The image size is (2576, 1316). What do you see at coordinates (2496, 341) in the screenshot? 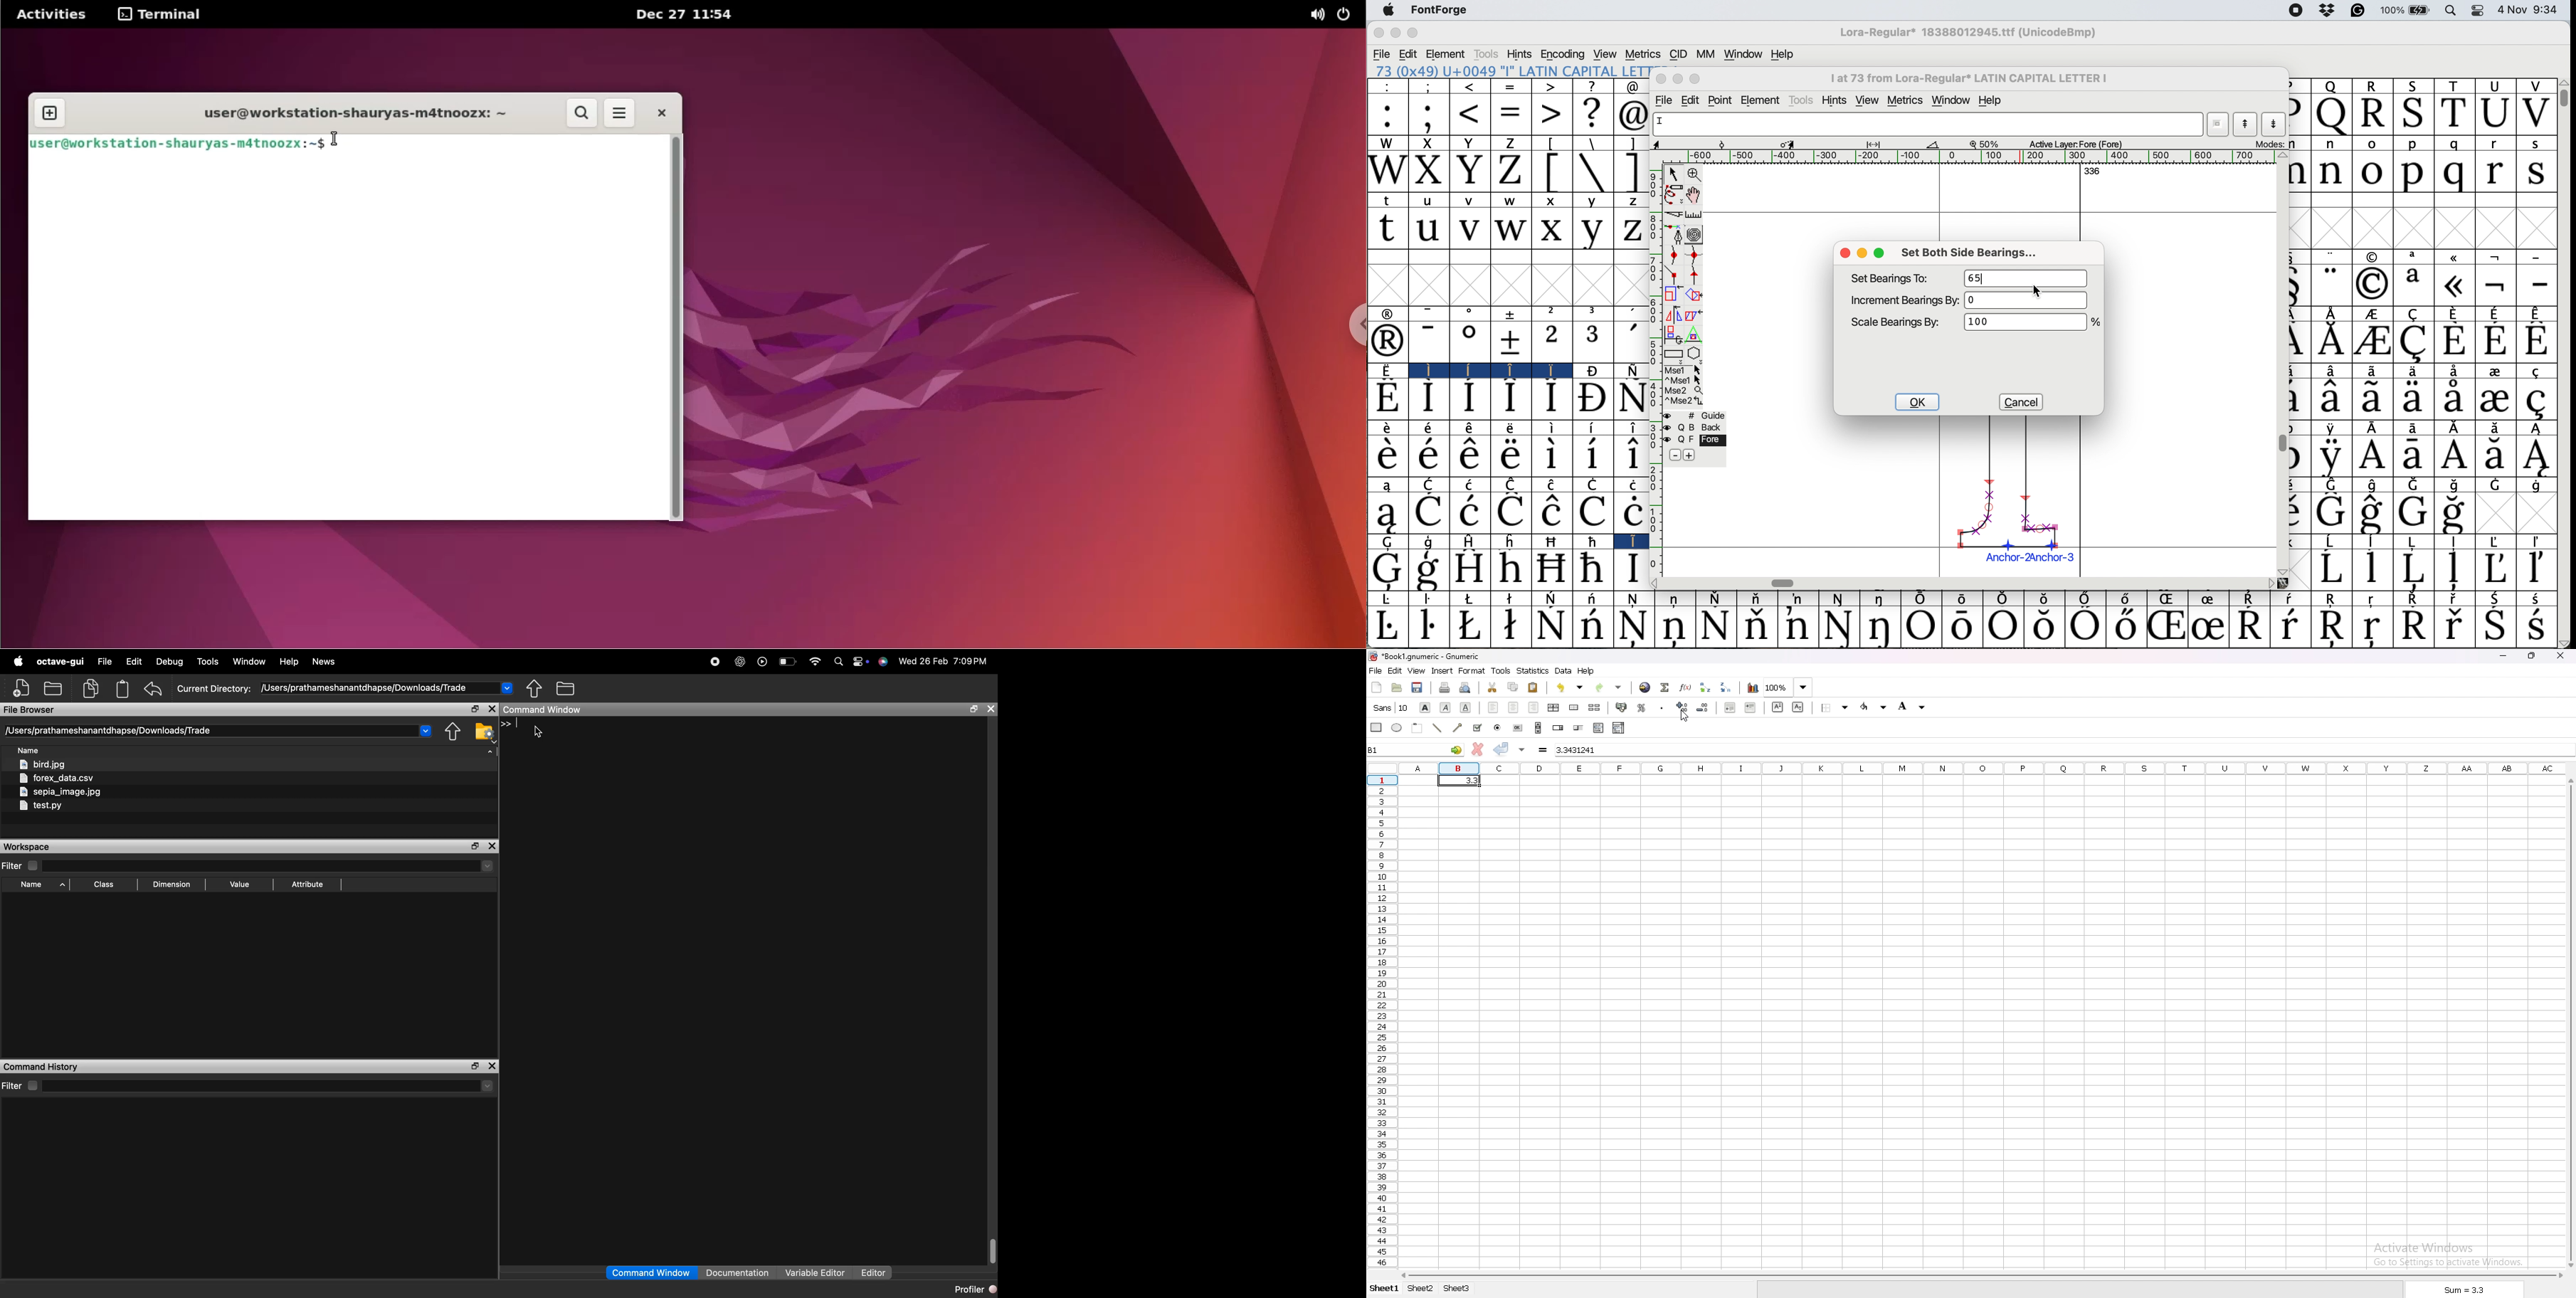
I see `Symbol` at bounding box center [2496, 341].